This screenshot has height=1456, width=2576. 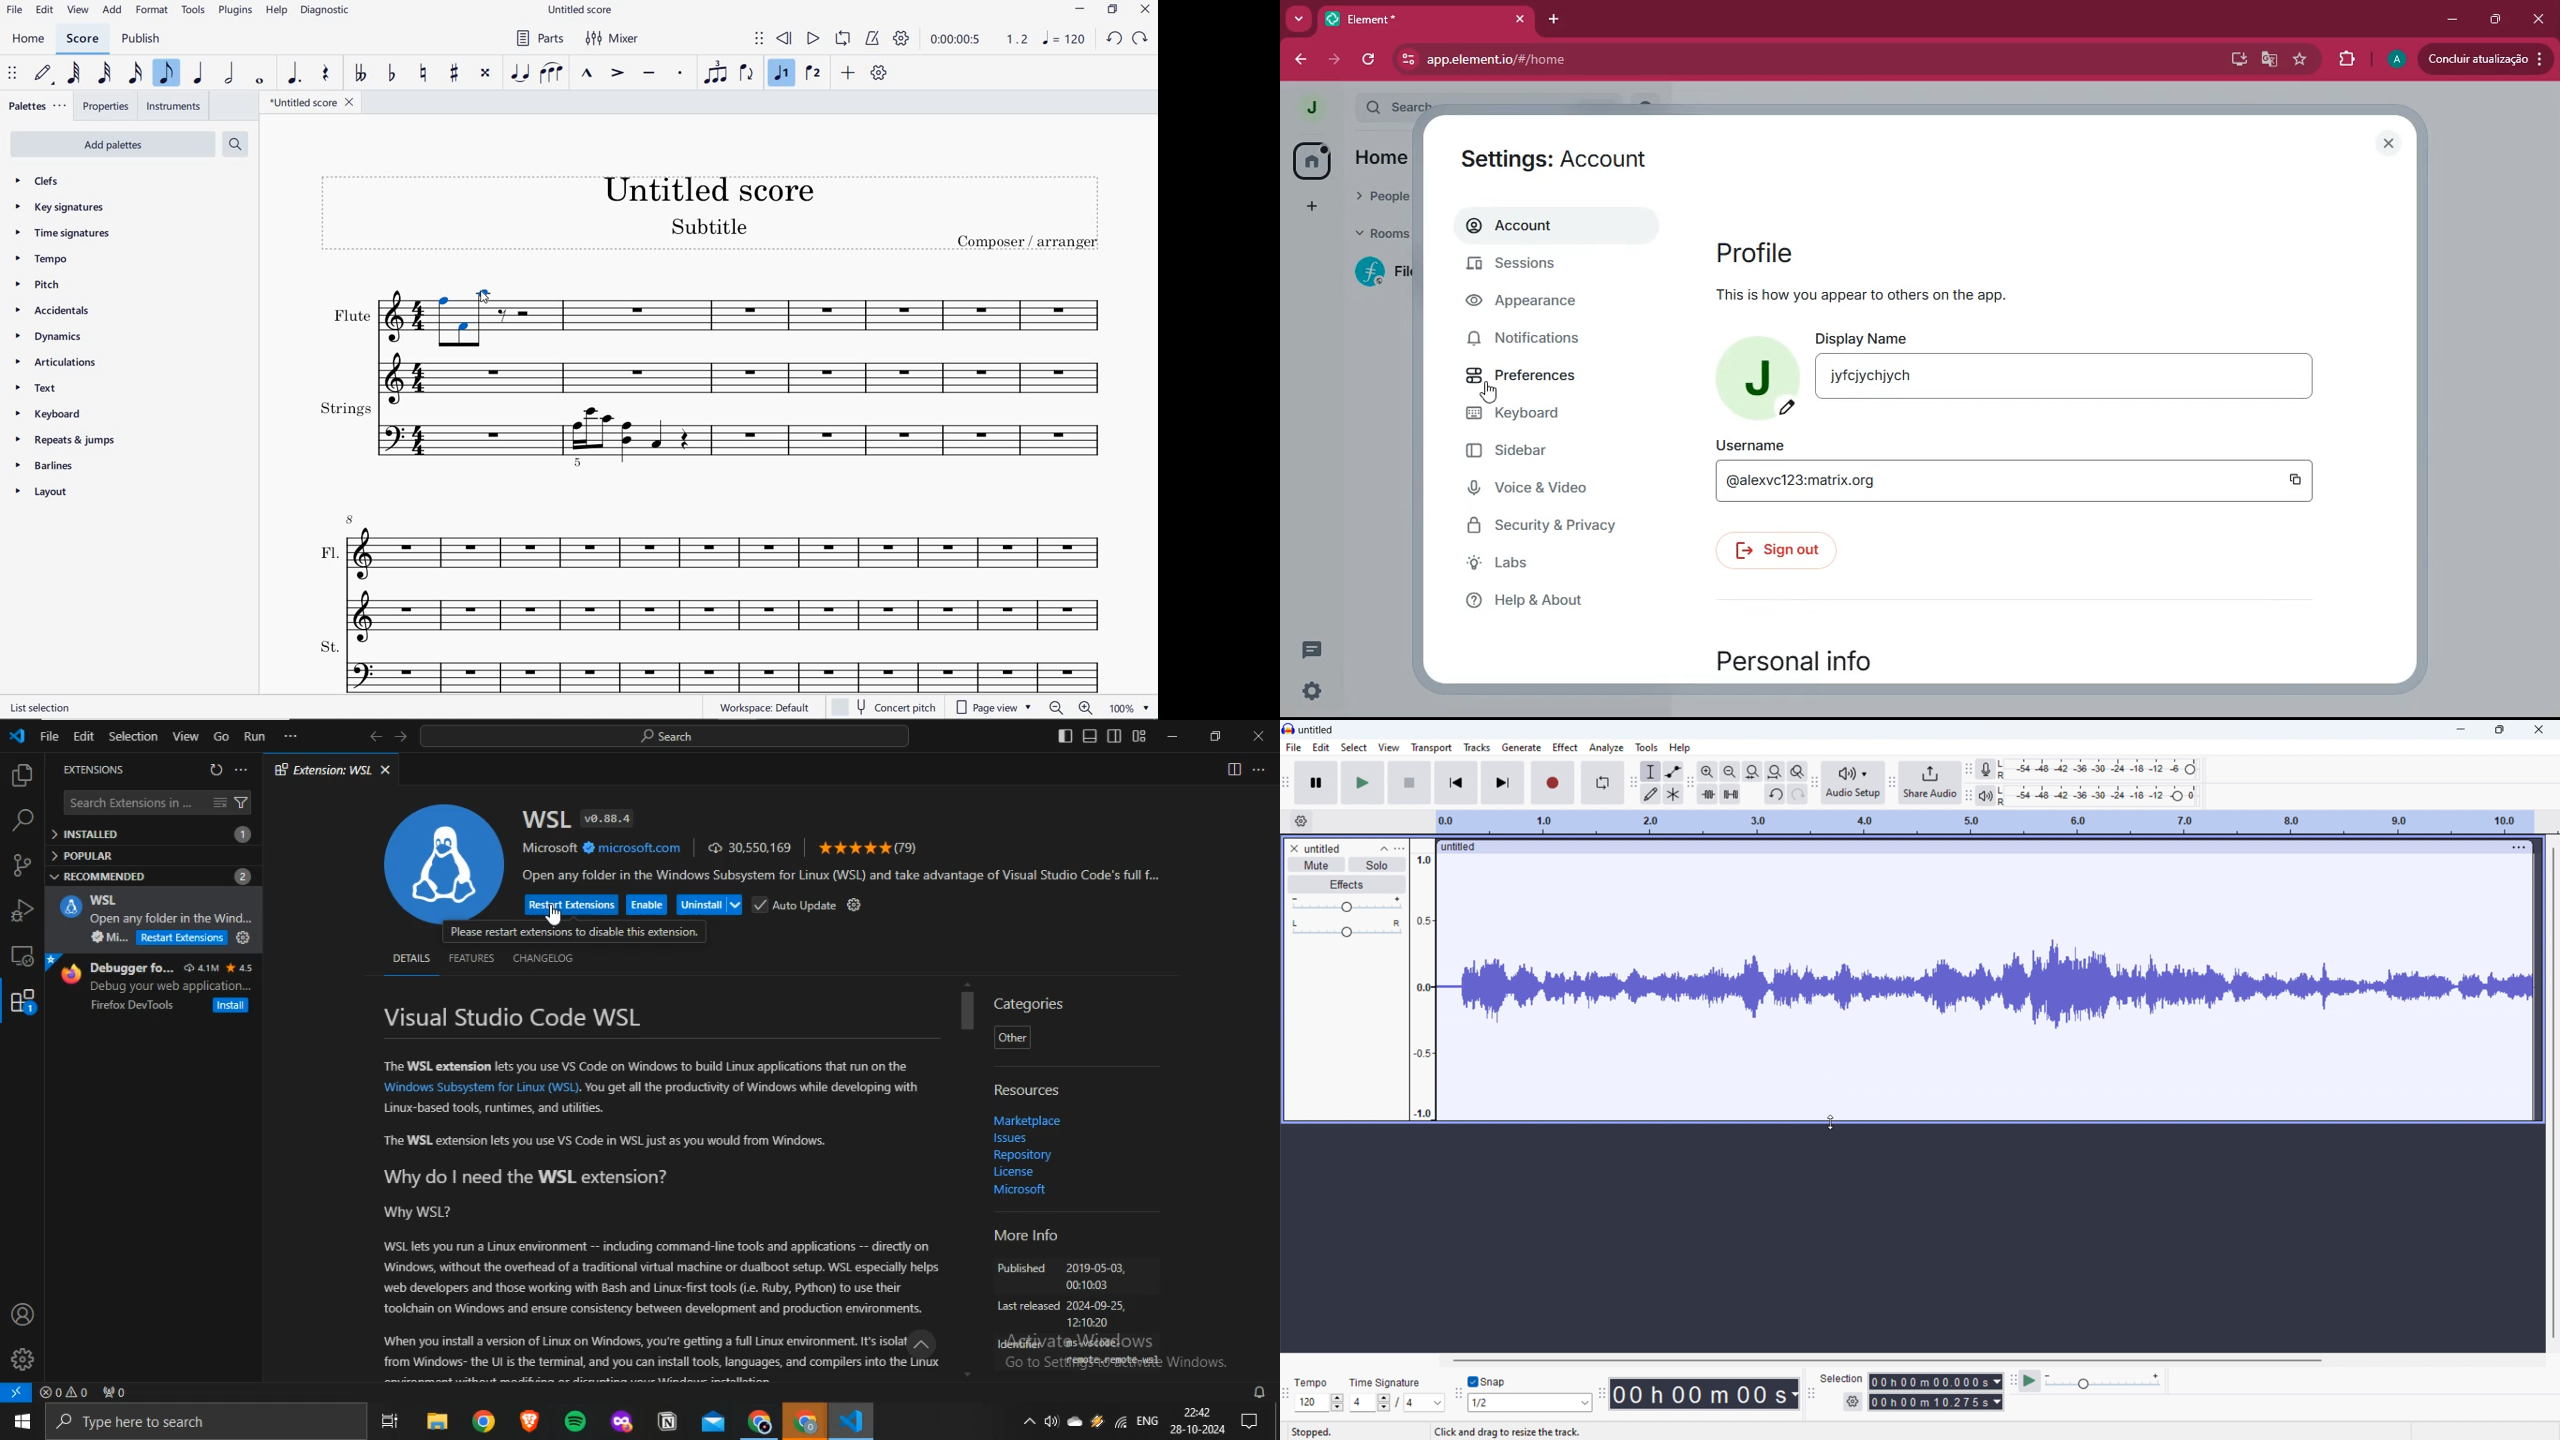 I want to click on Restart Extensions, so click(x=572, y=905).